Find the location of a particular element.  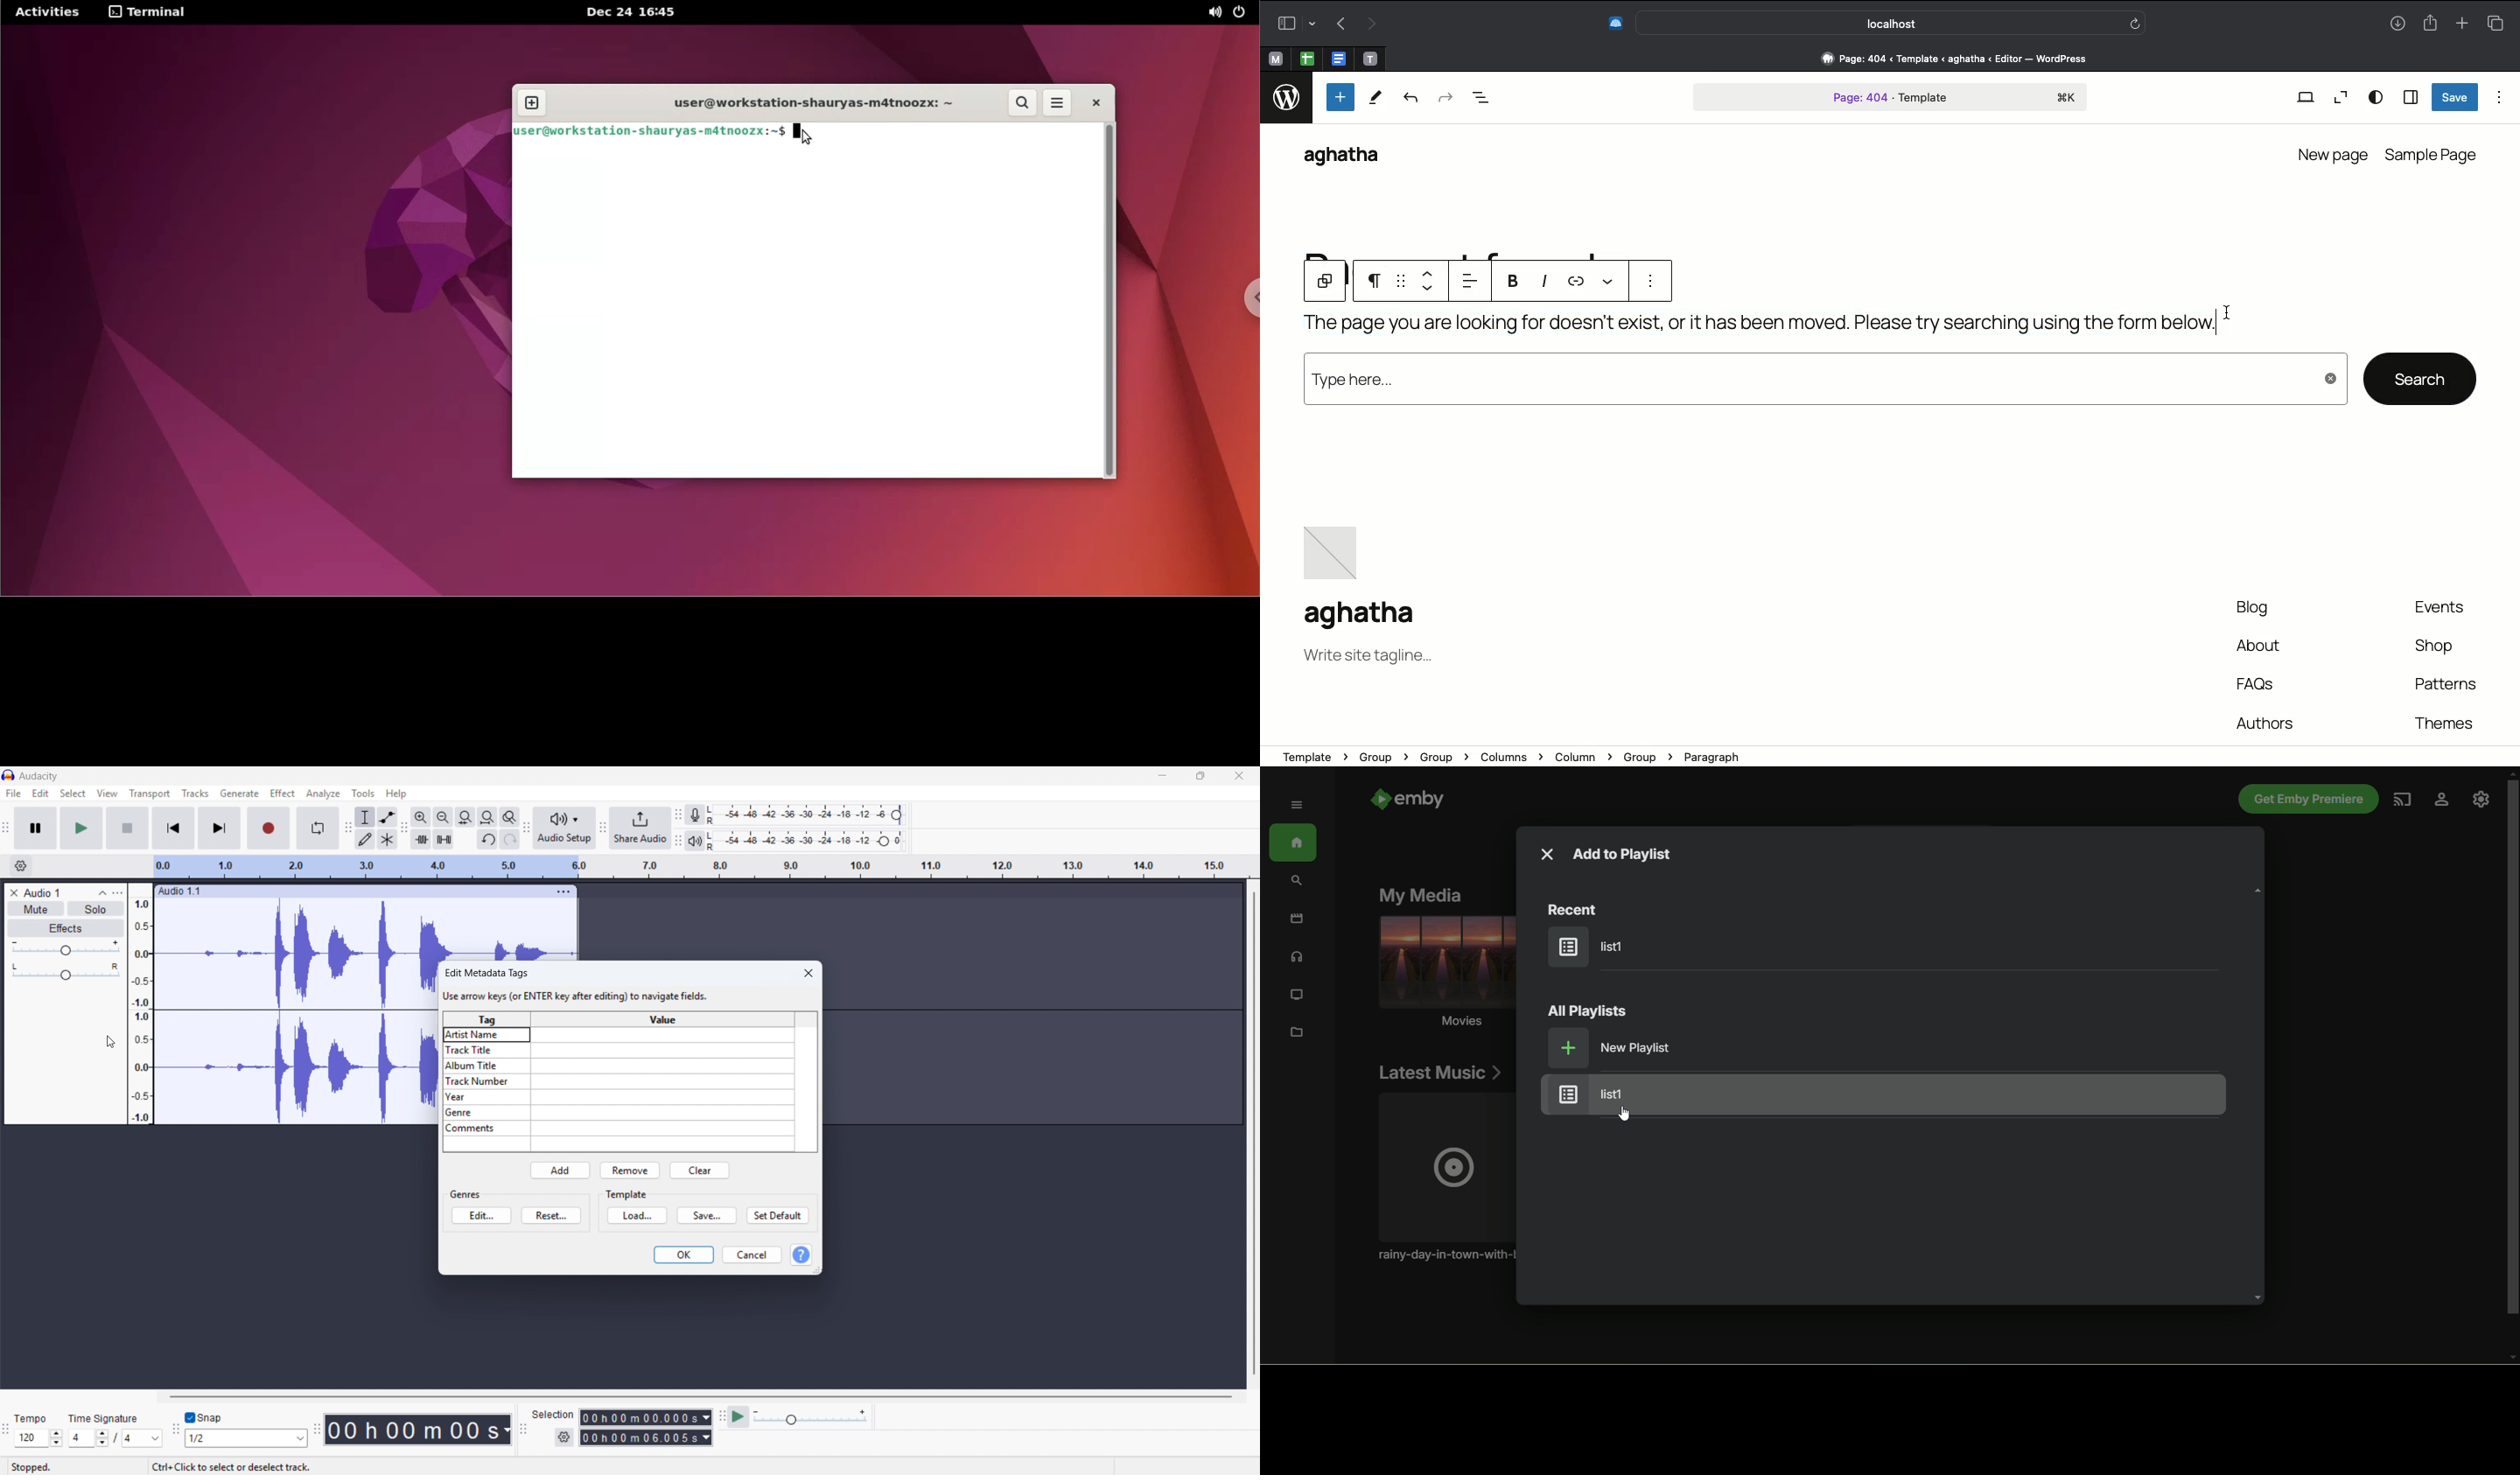

gain is located at coordinates (64, 948).